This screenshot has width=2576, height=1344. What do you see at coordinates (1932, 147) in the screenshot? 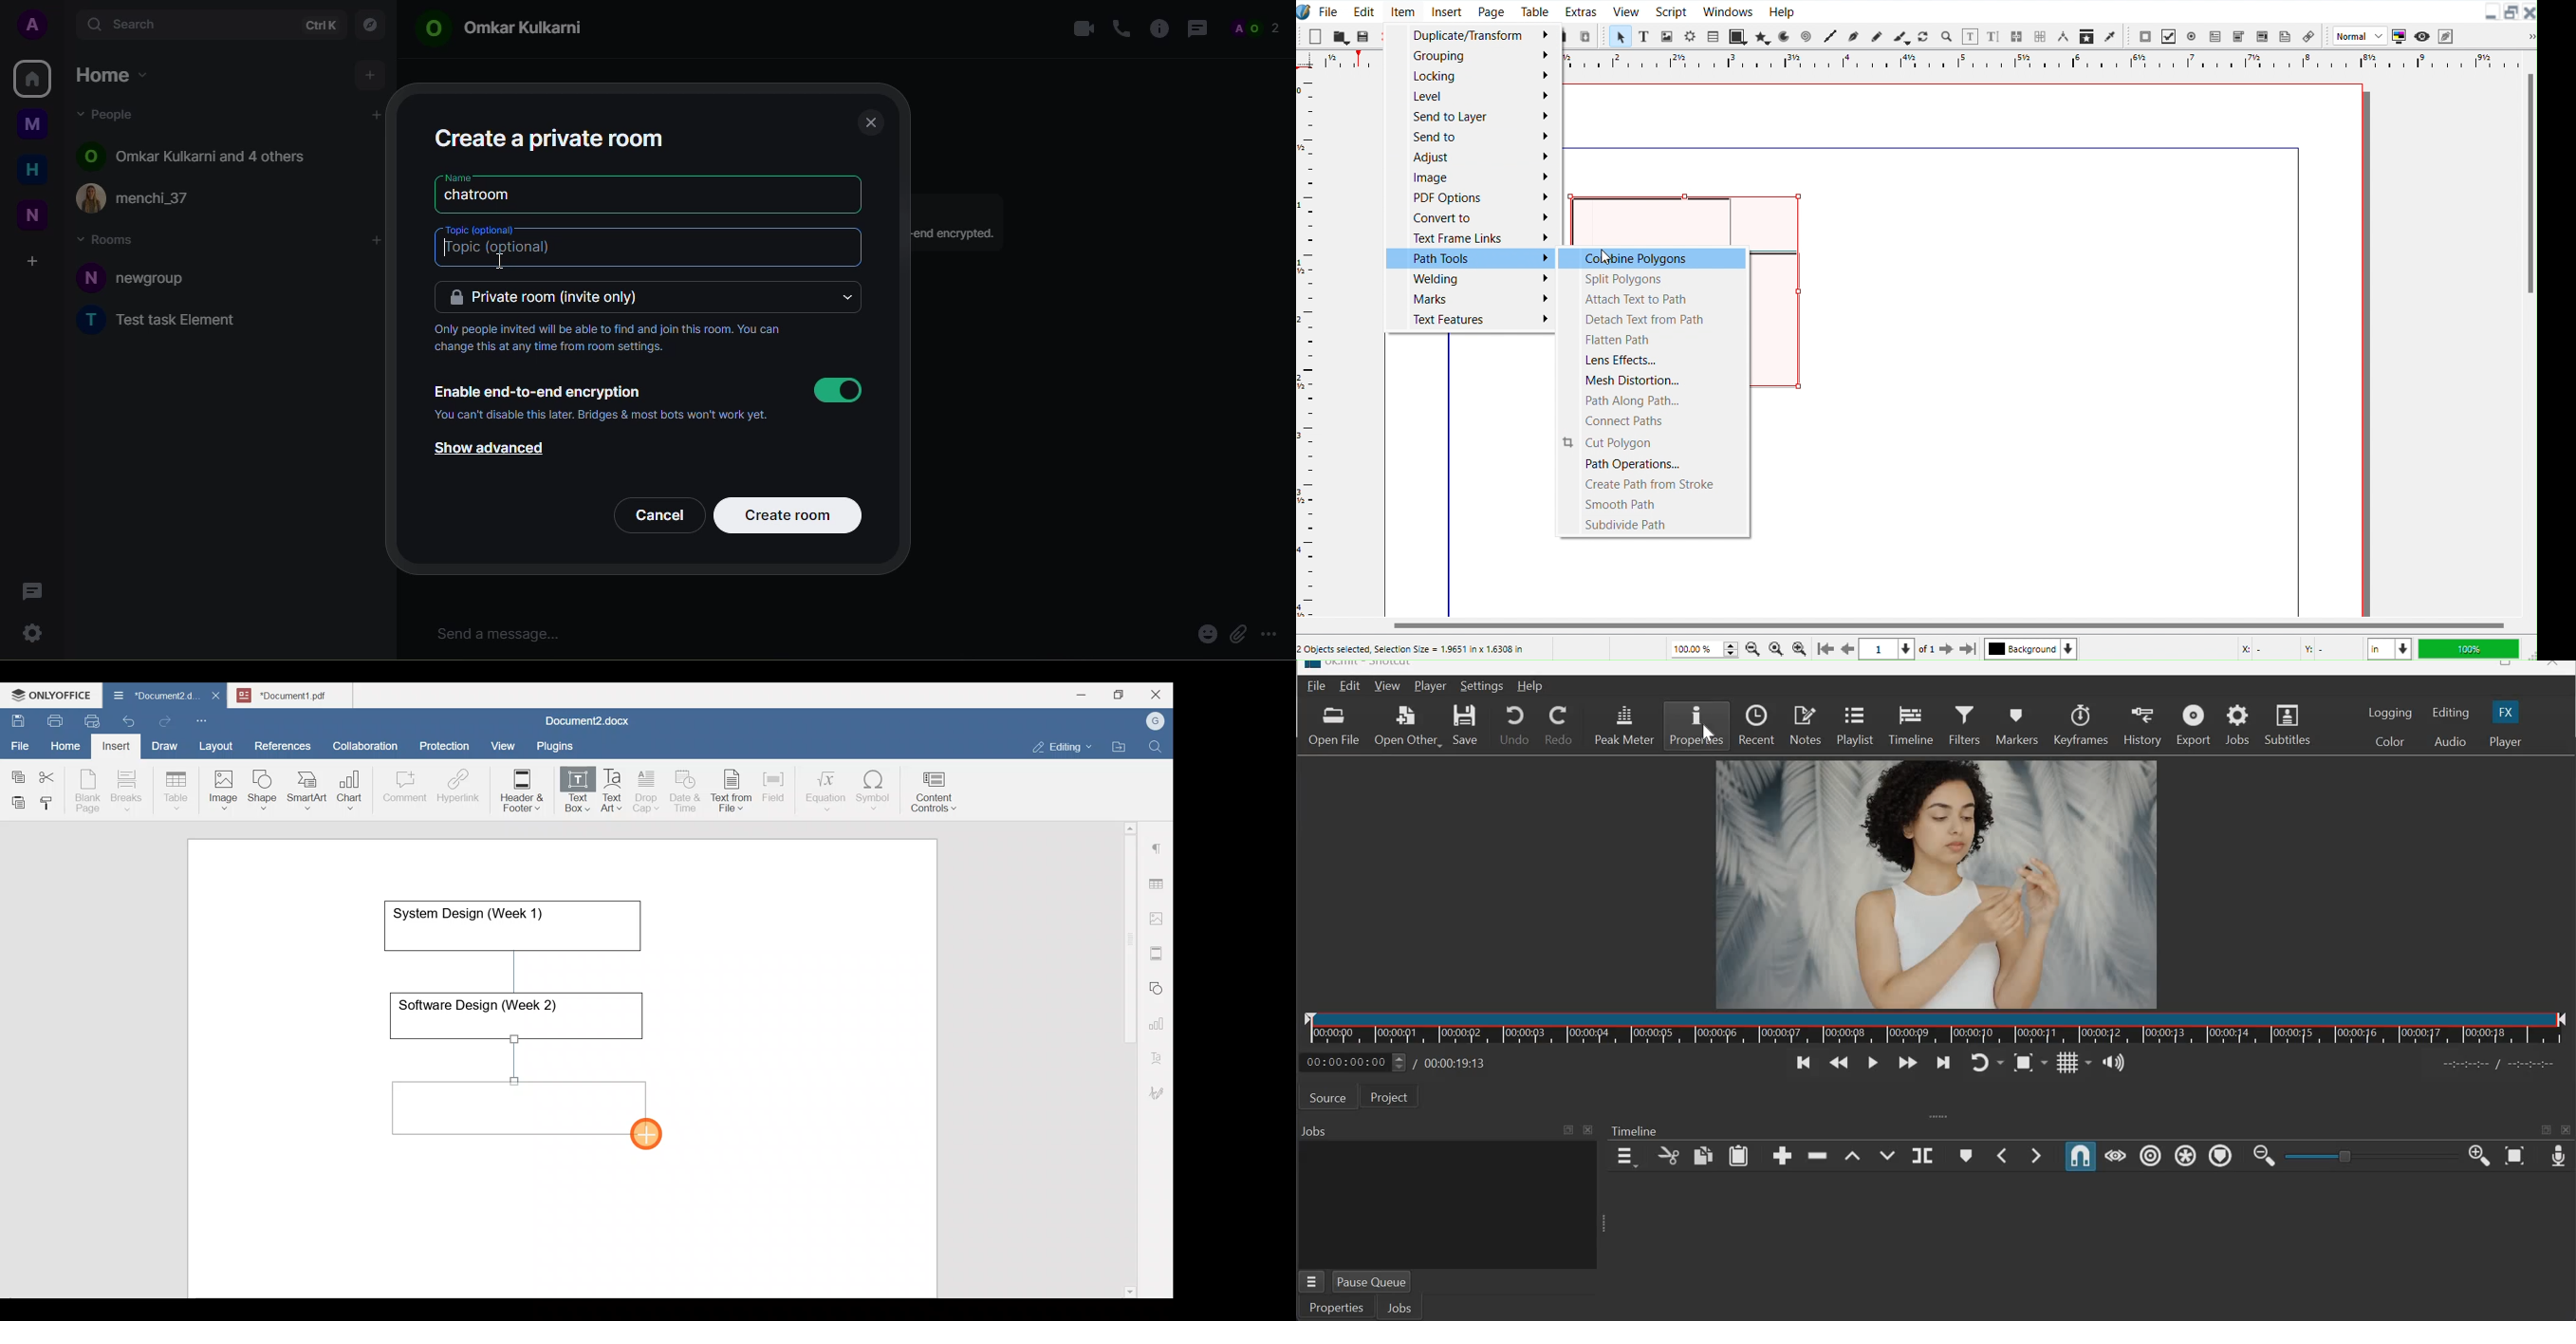
I see `line` at bounding box center [1932, 147].